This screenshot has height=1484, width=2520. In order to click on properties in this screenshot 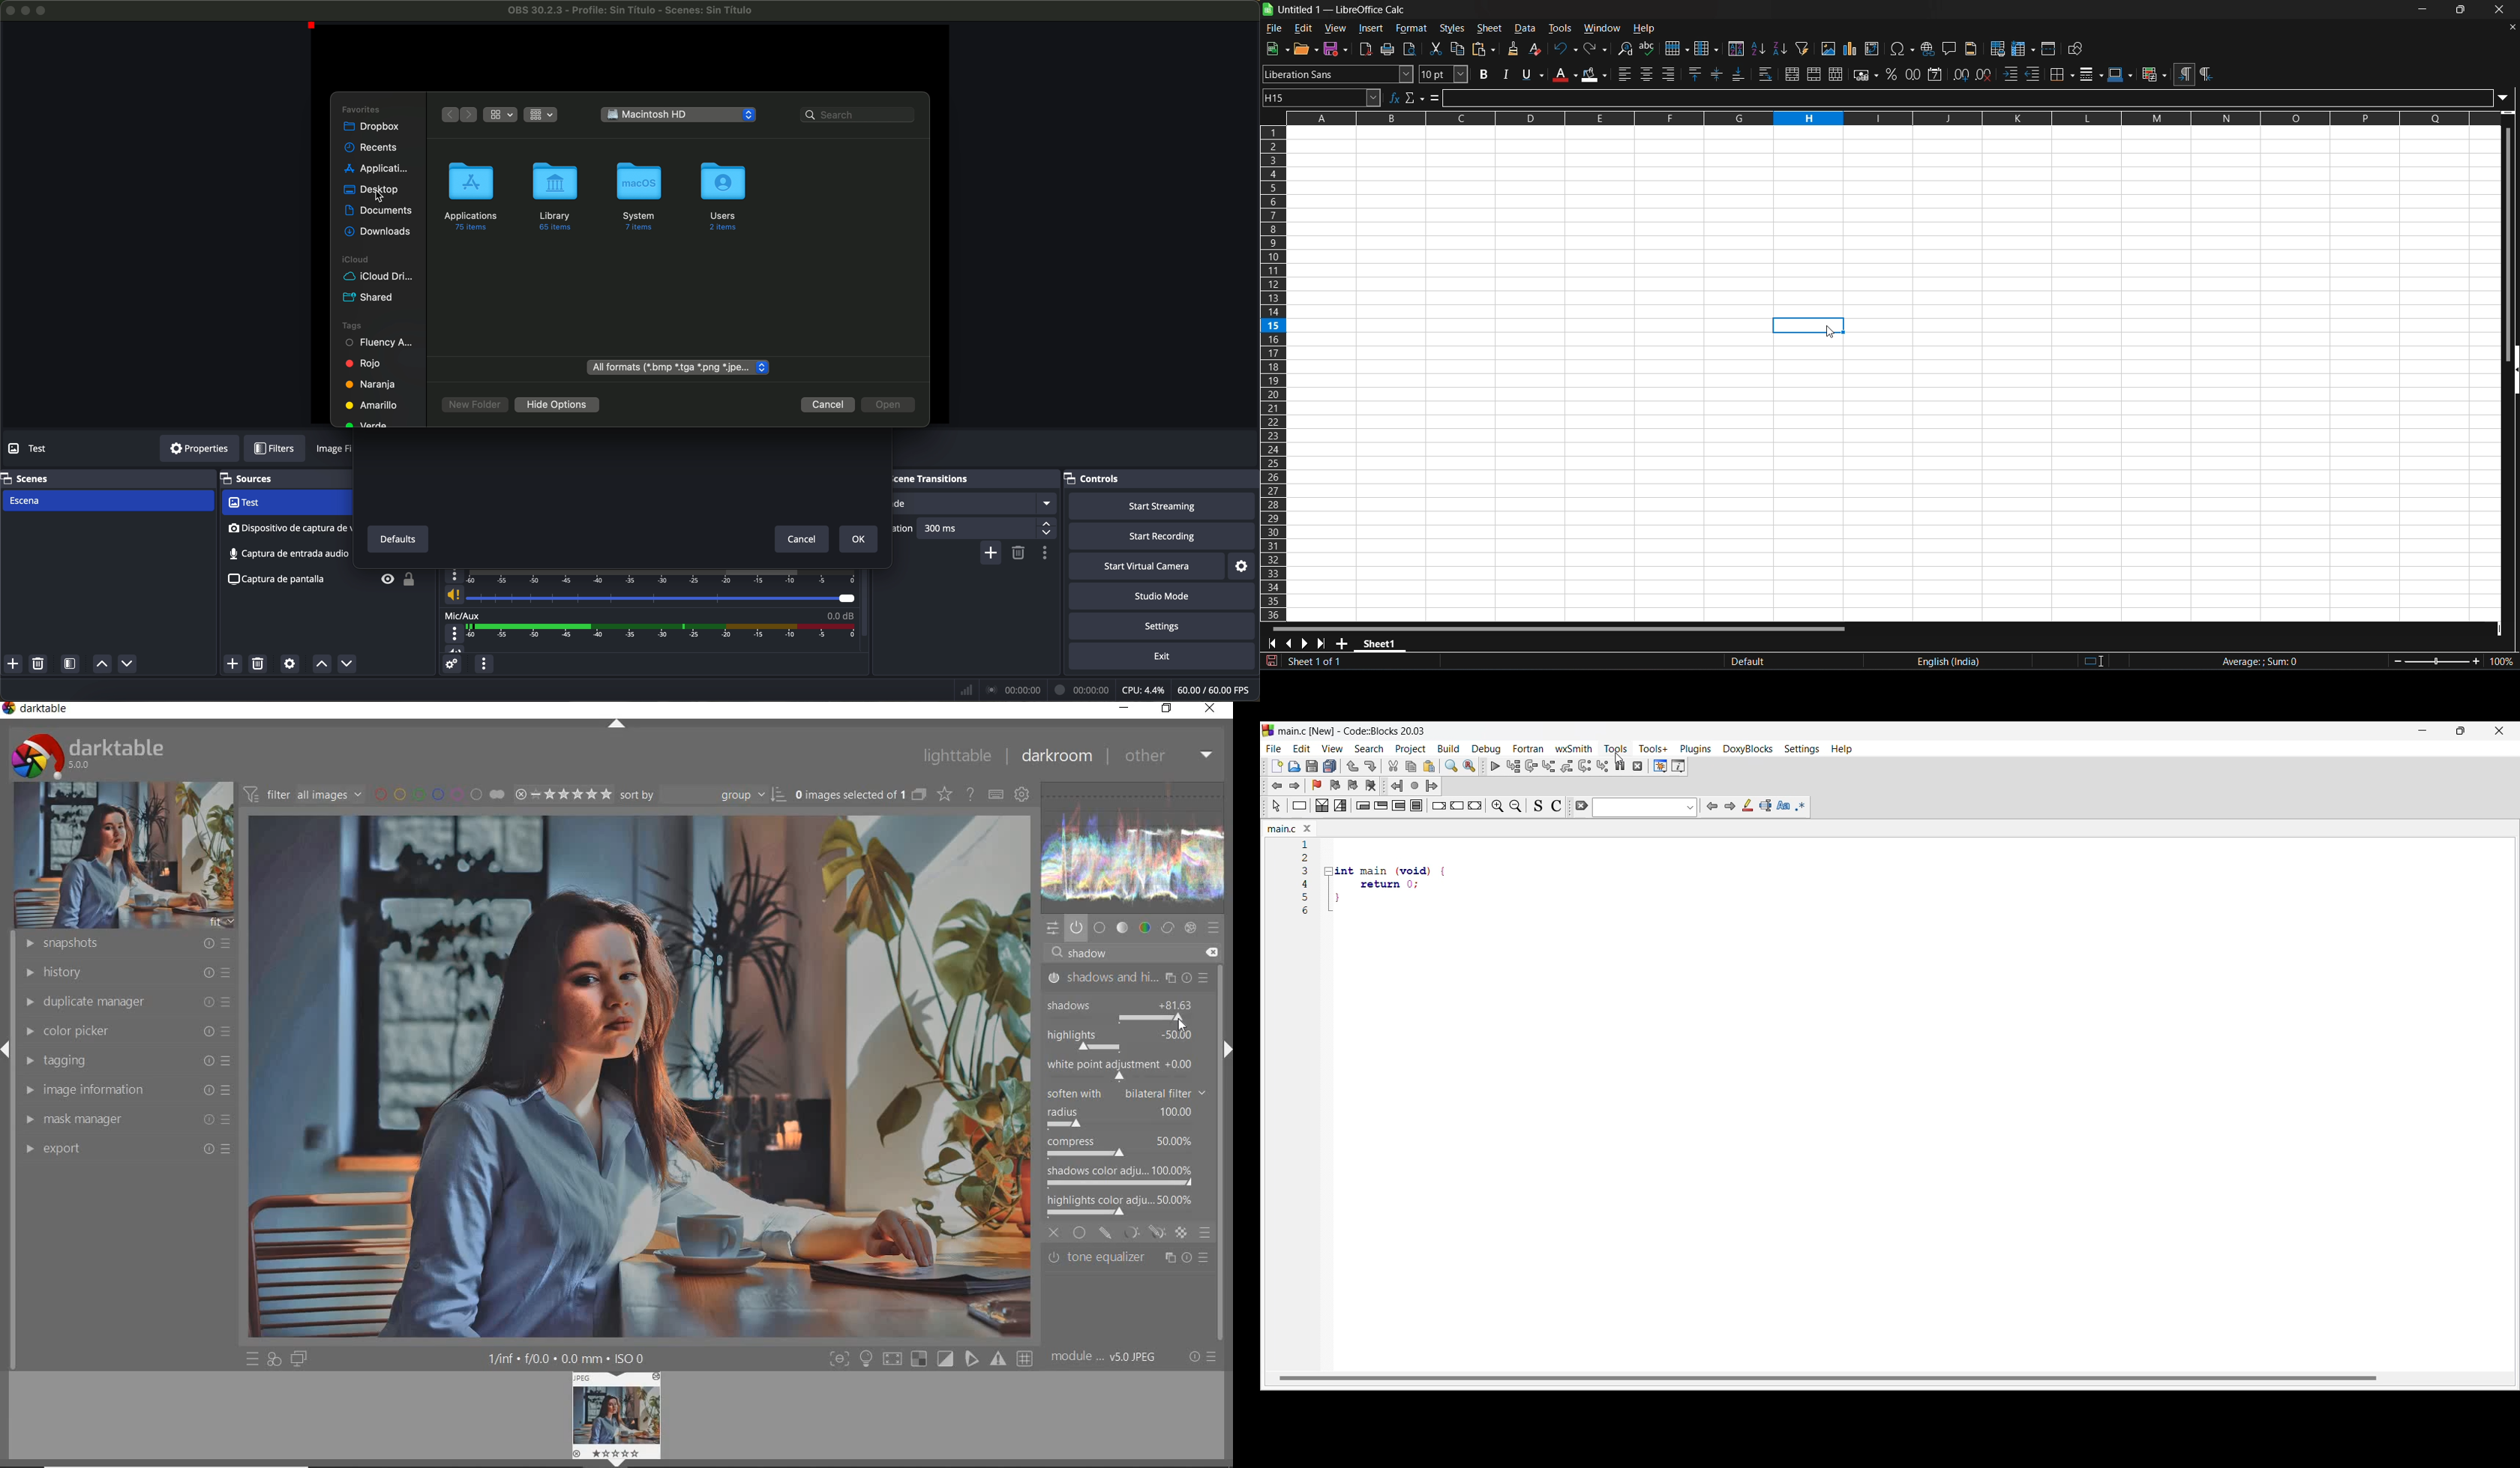, I will do `click(199, 449)`.